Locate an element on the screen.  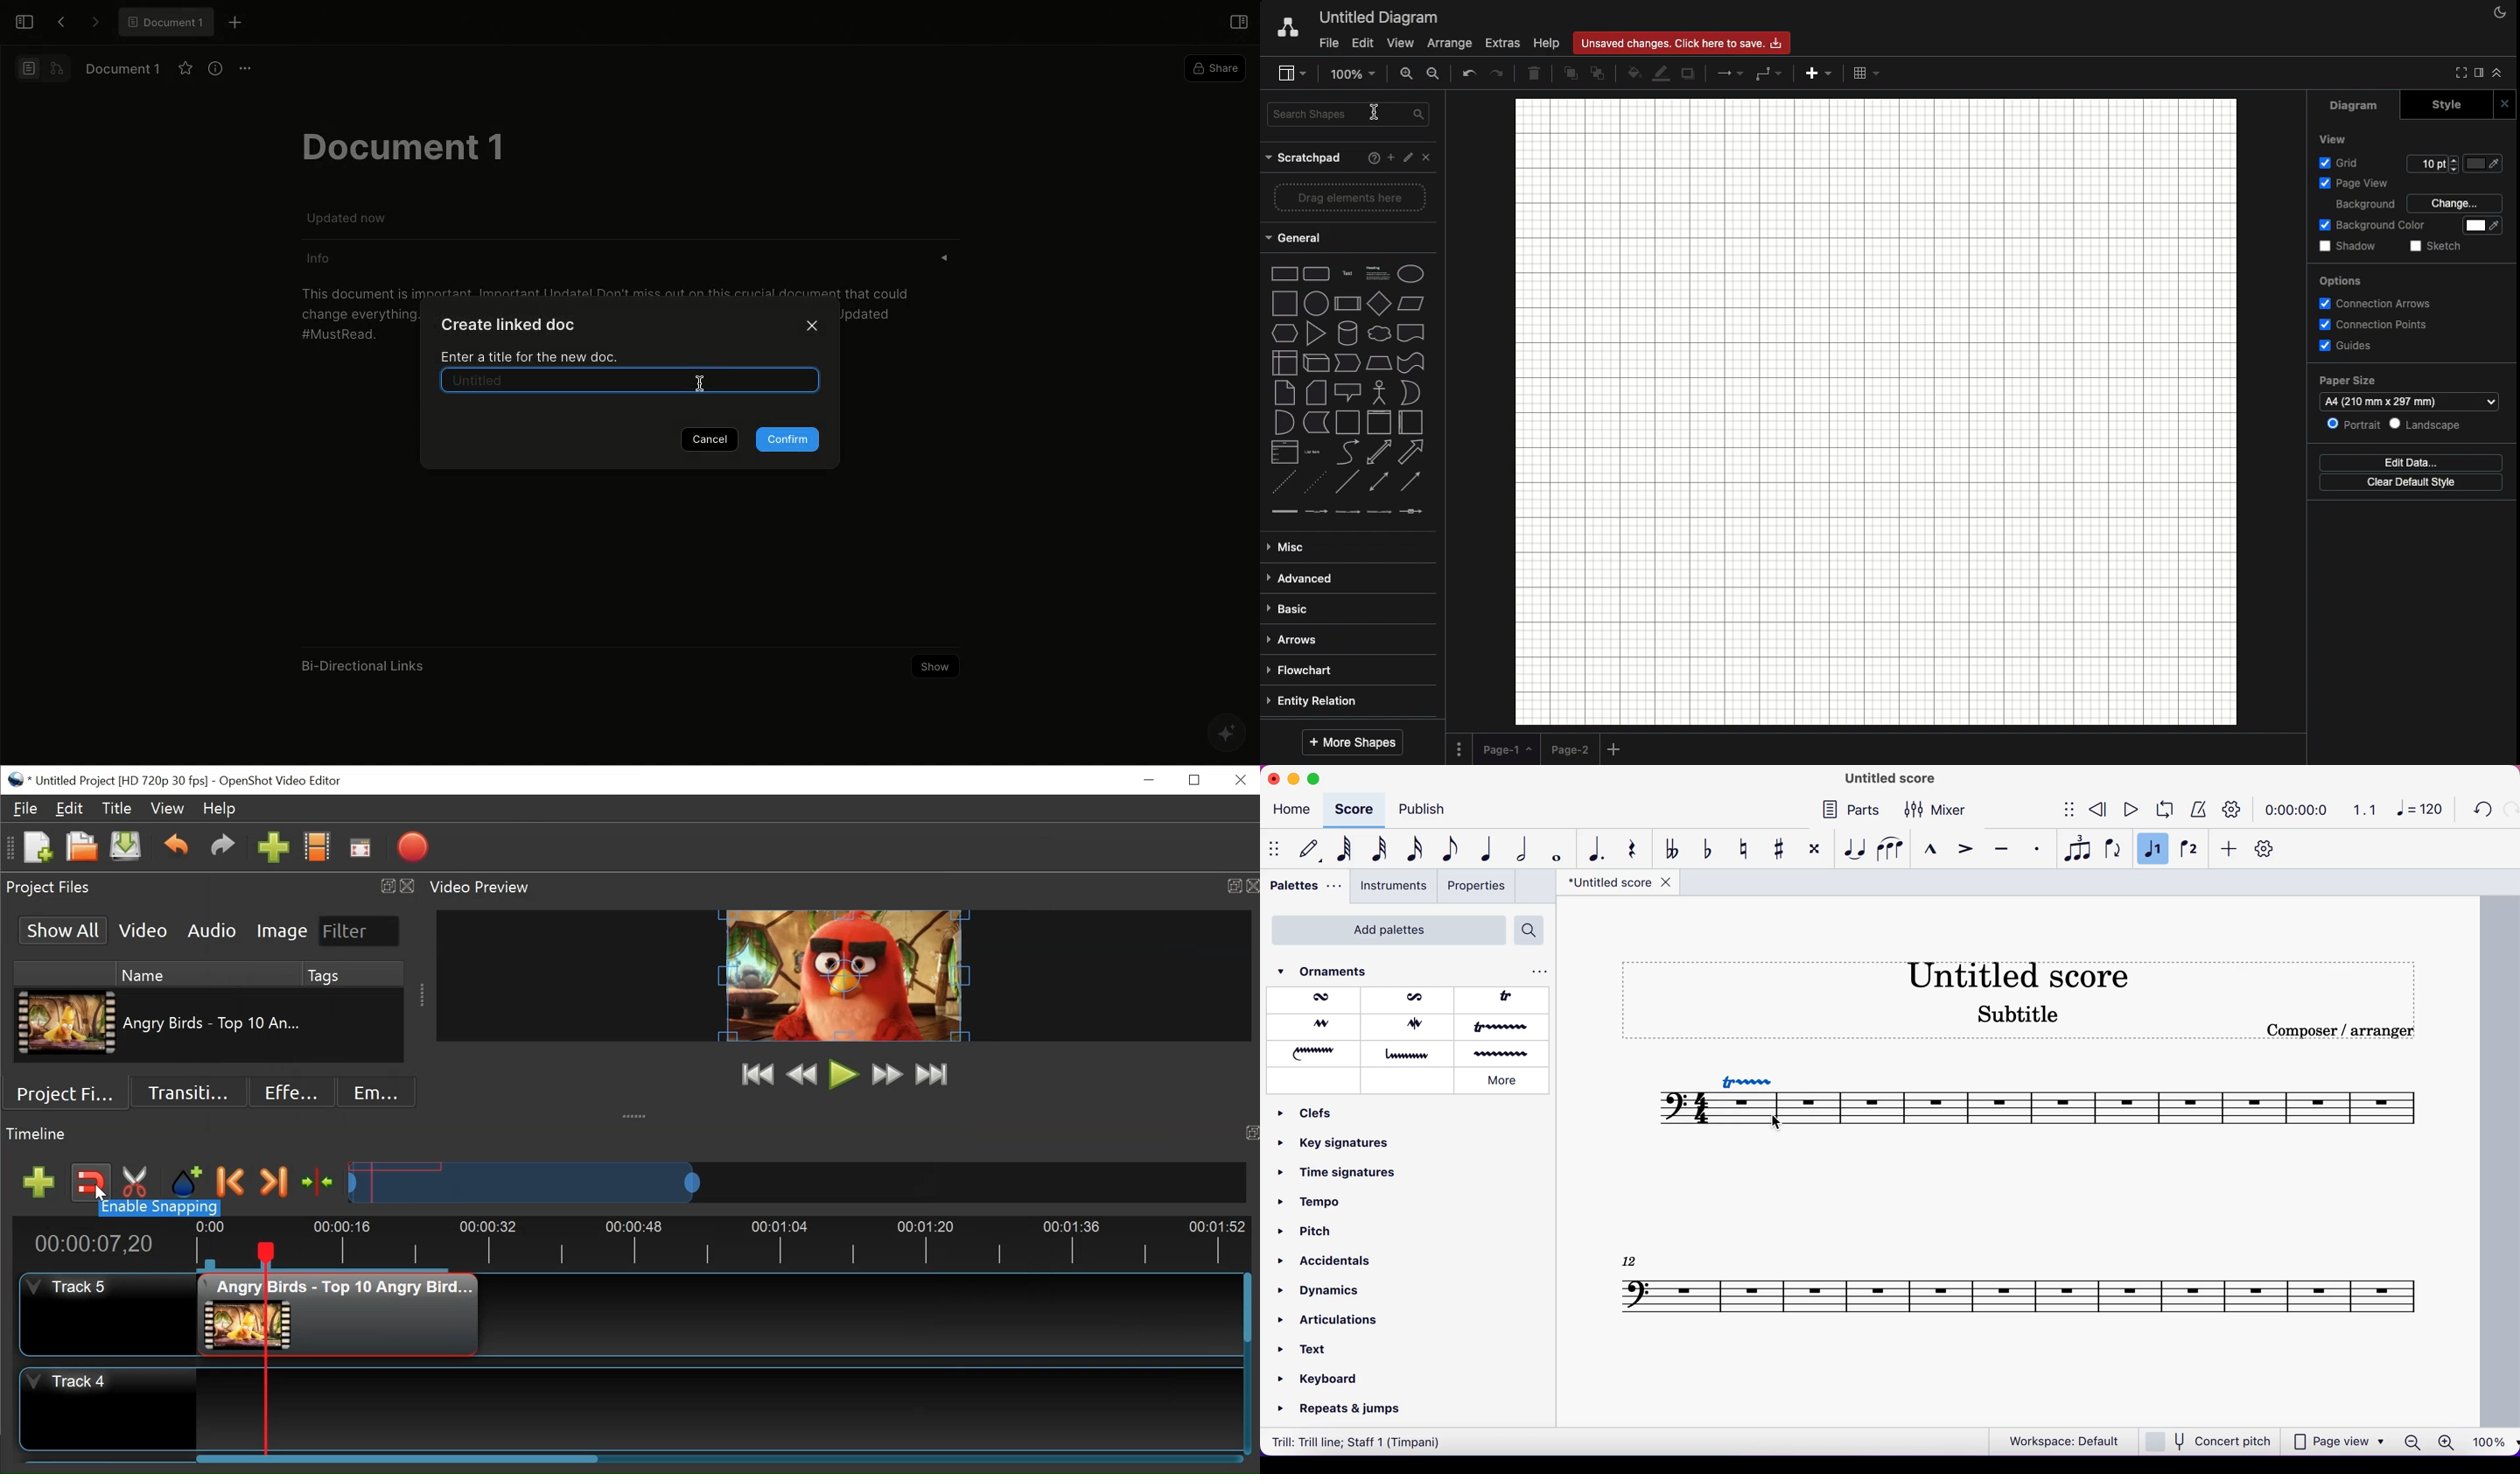
text cursor is located at coordinates (1376, 113).